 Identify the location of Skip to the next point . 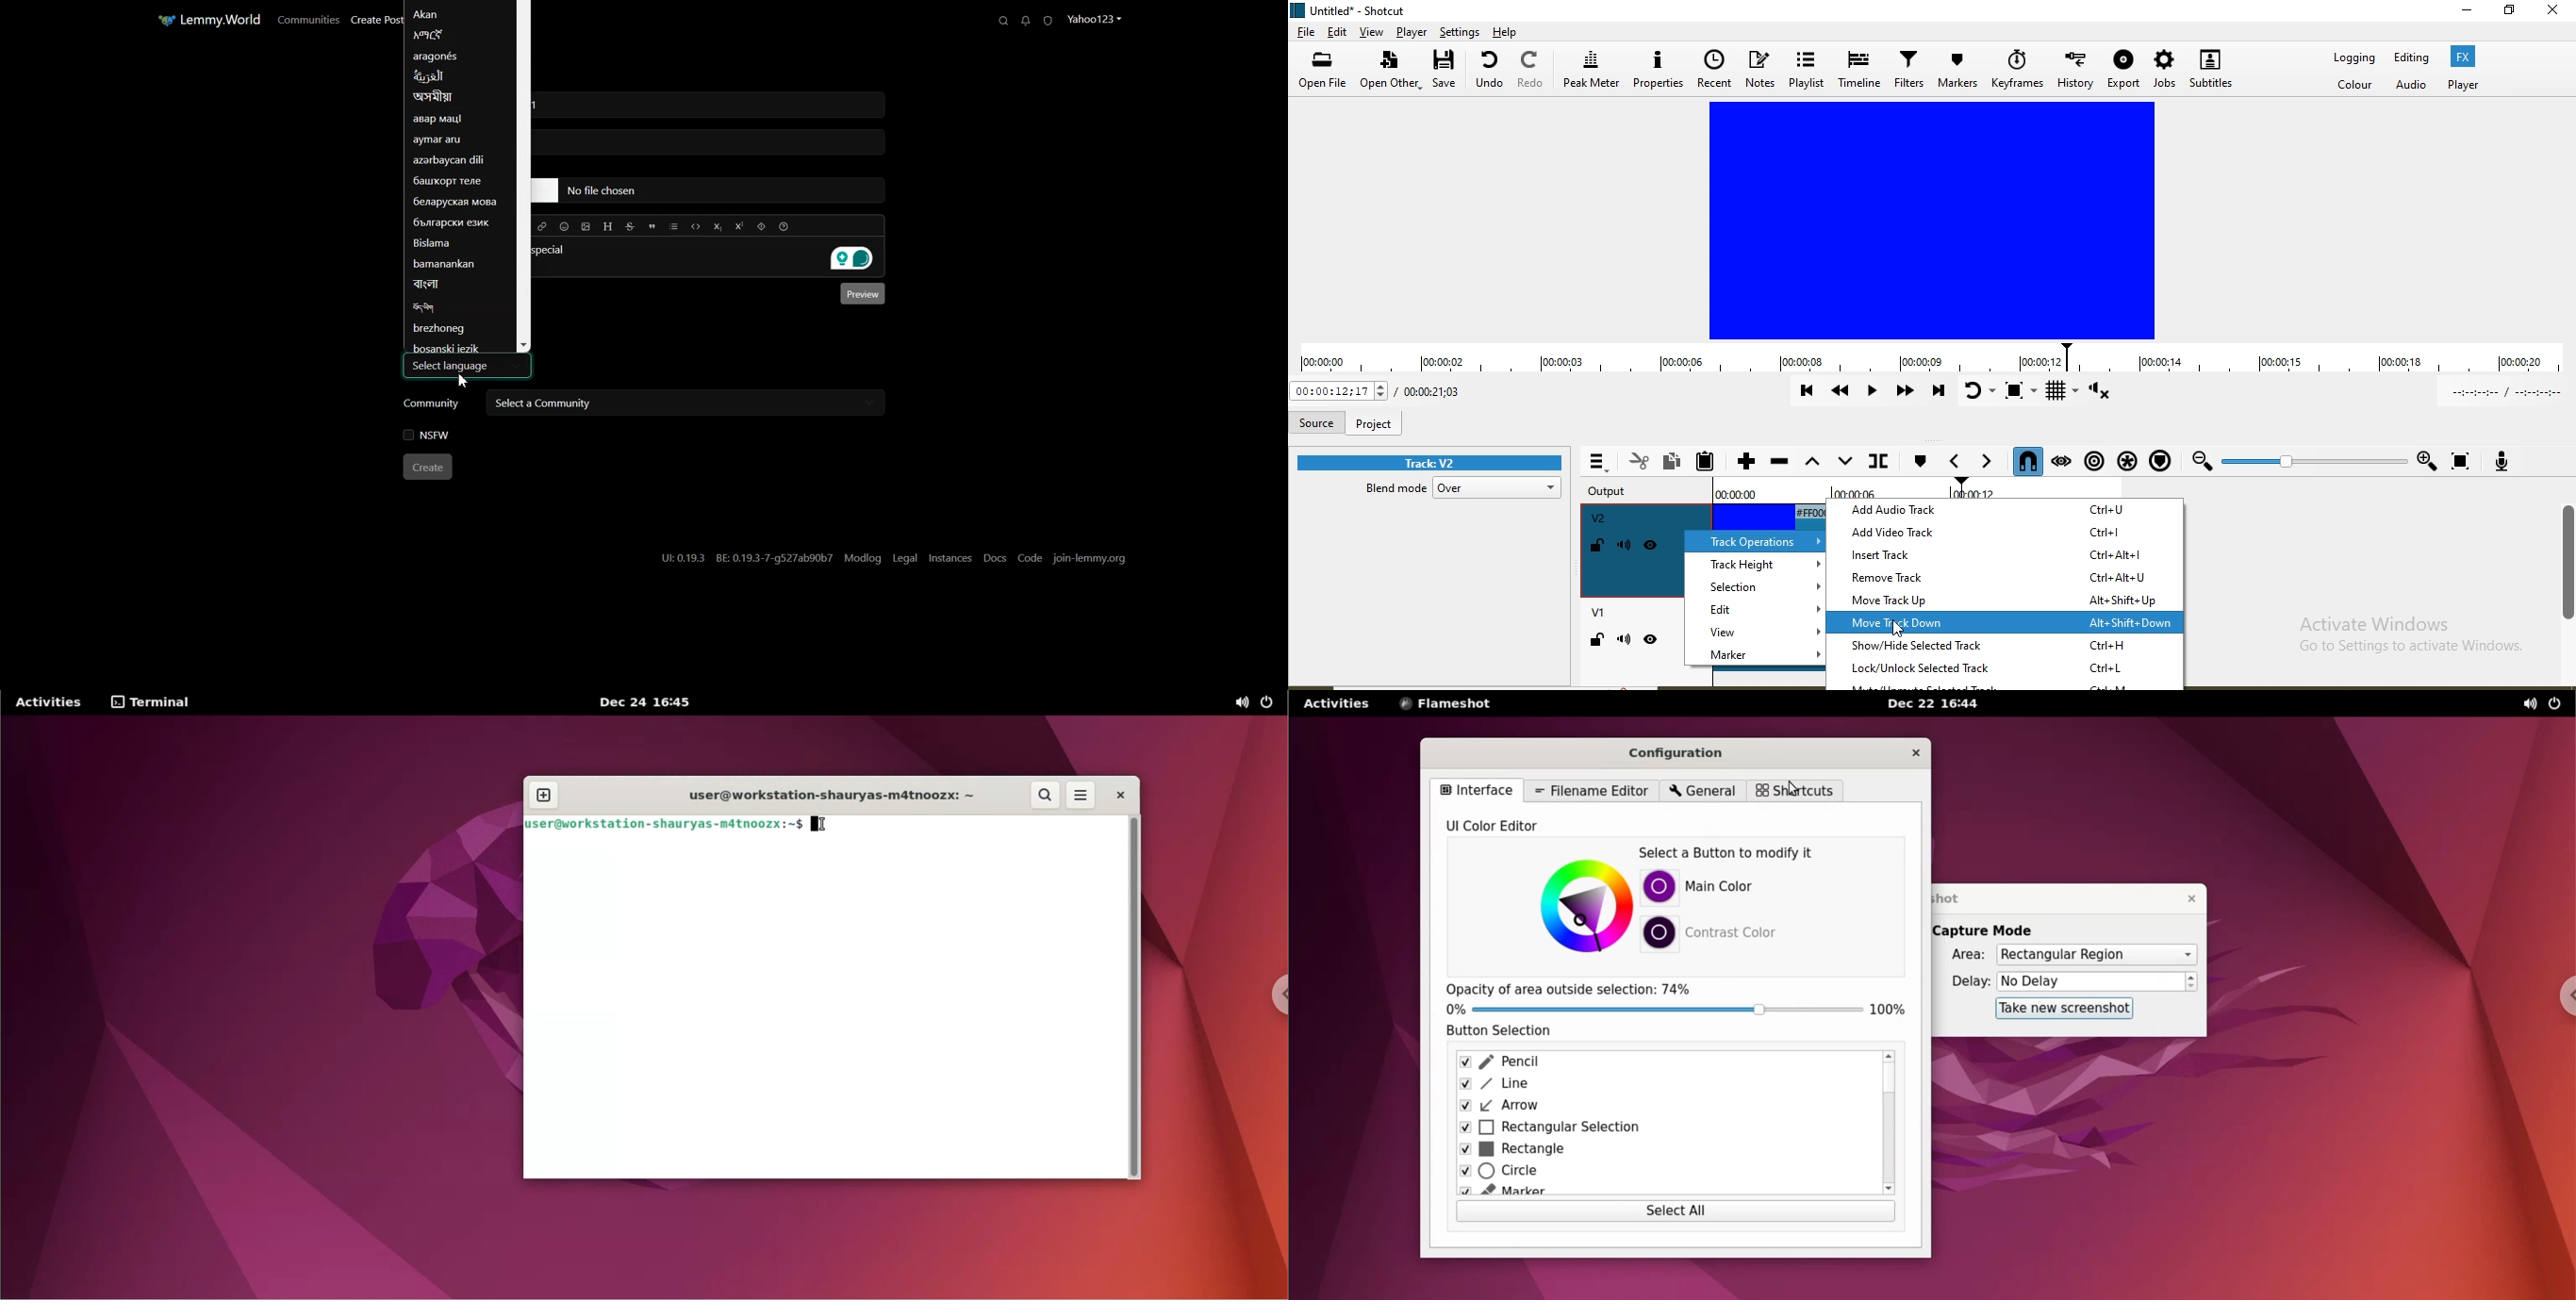
(1936, 392).